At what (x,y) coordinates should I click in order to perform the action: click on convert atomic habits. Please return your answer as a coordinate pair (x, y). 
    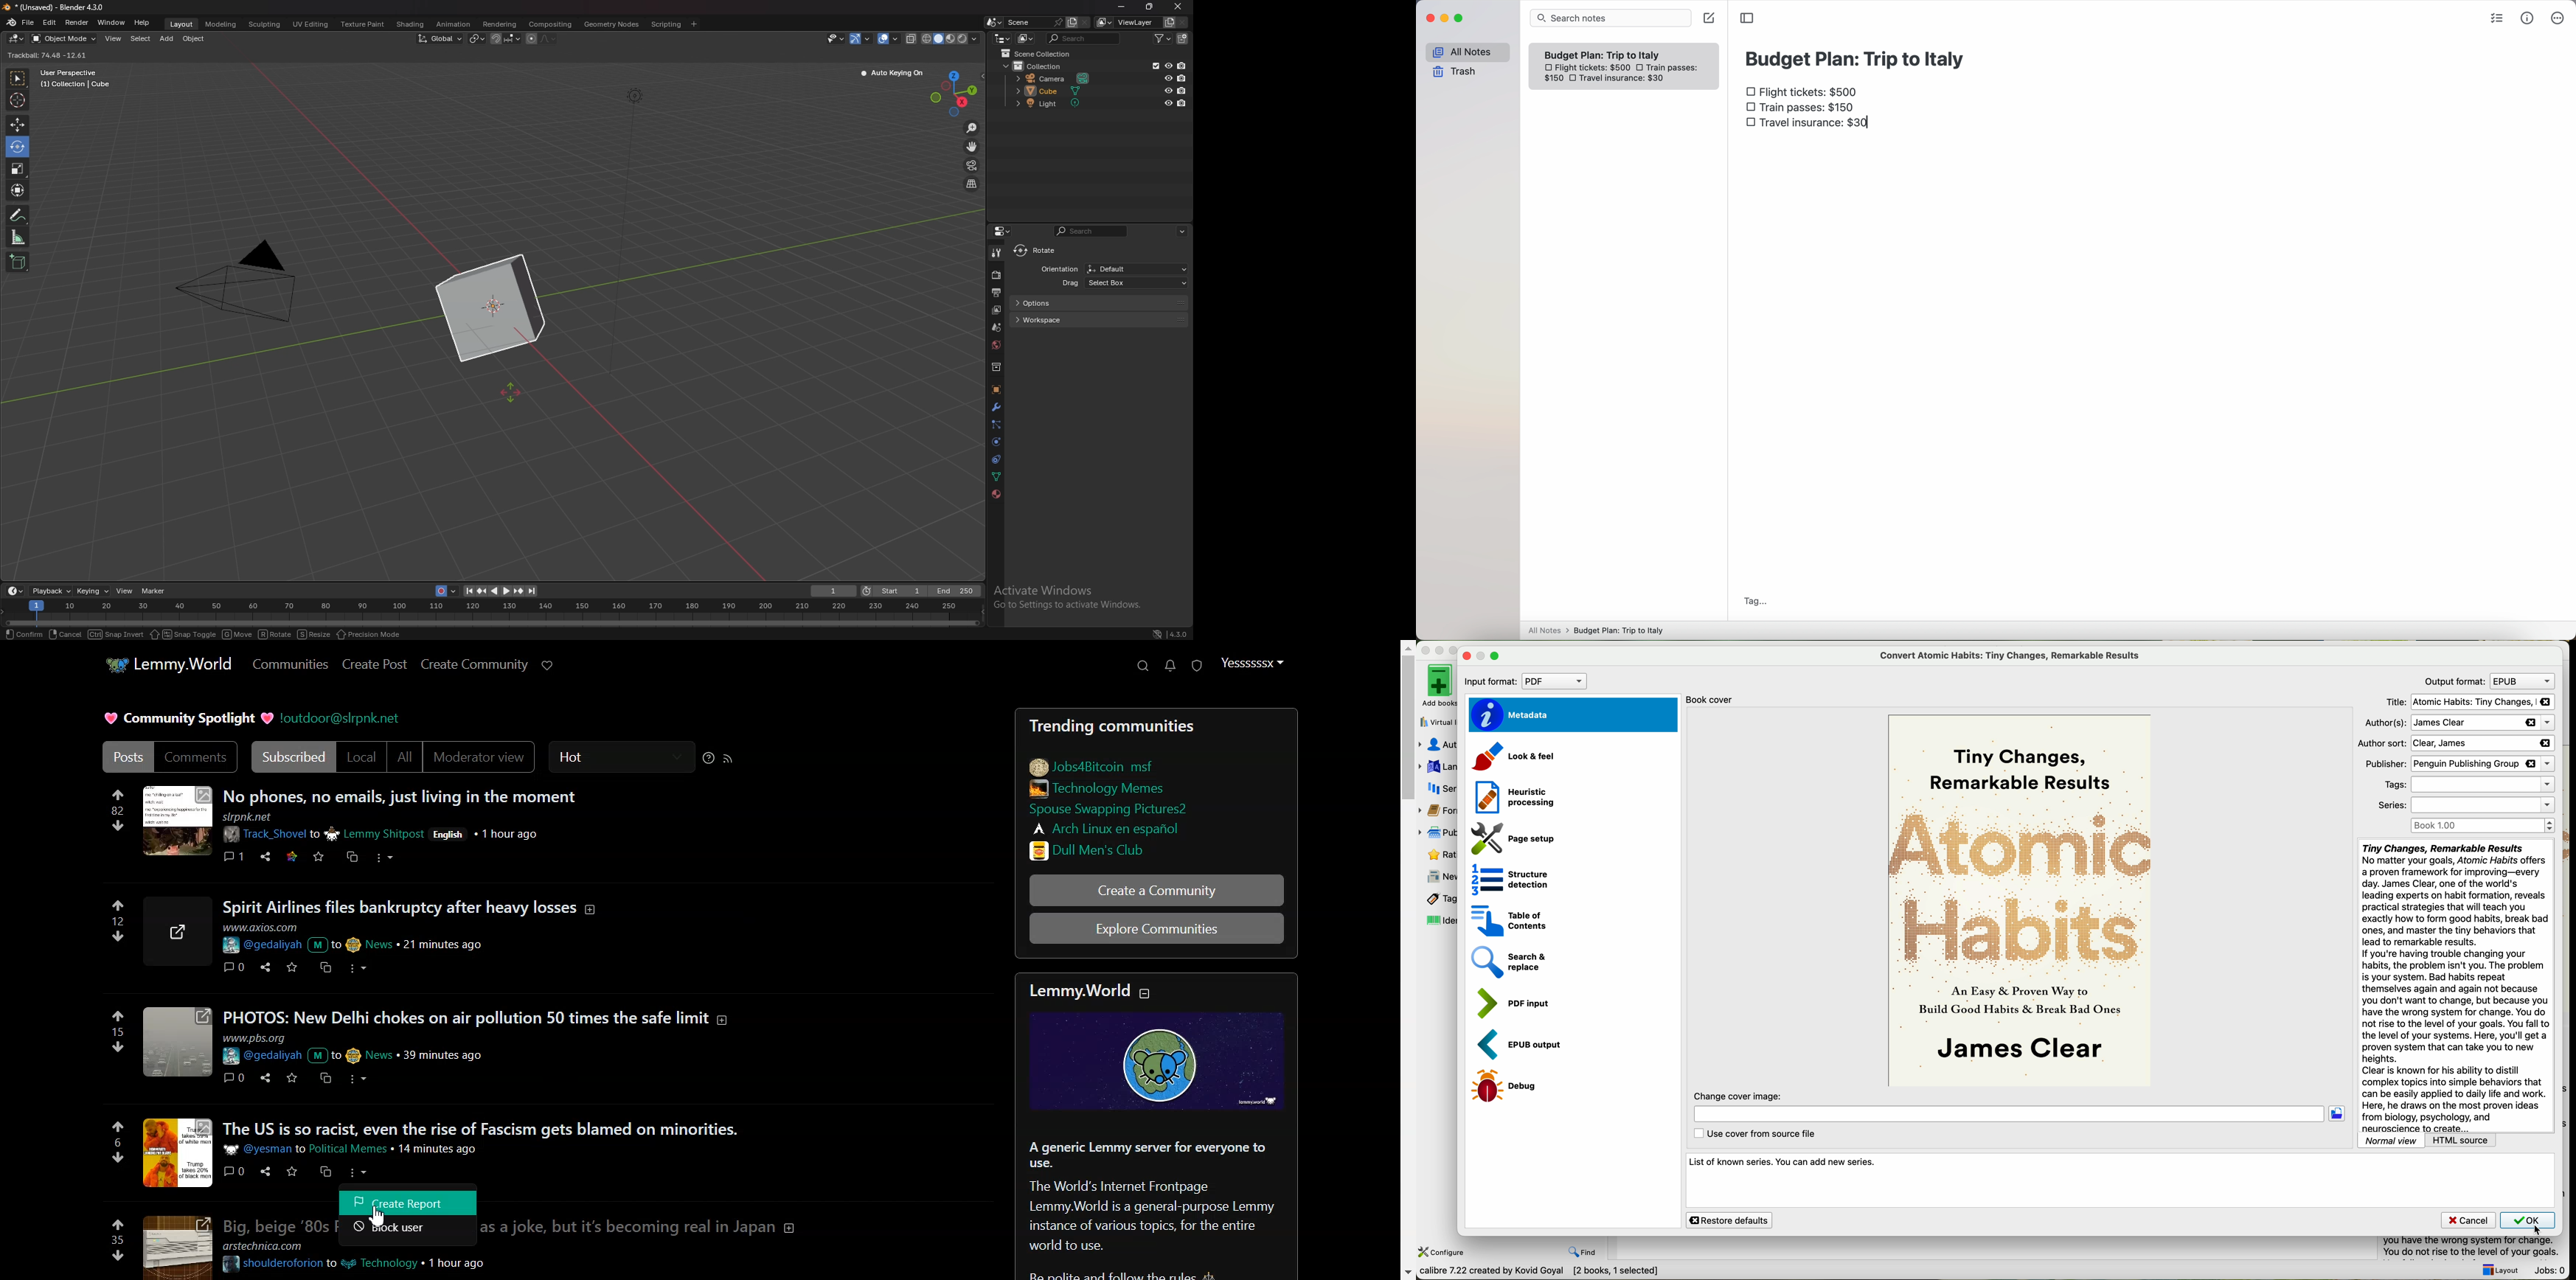
    Looking at the image, I should click on (2014, 655).